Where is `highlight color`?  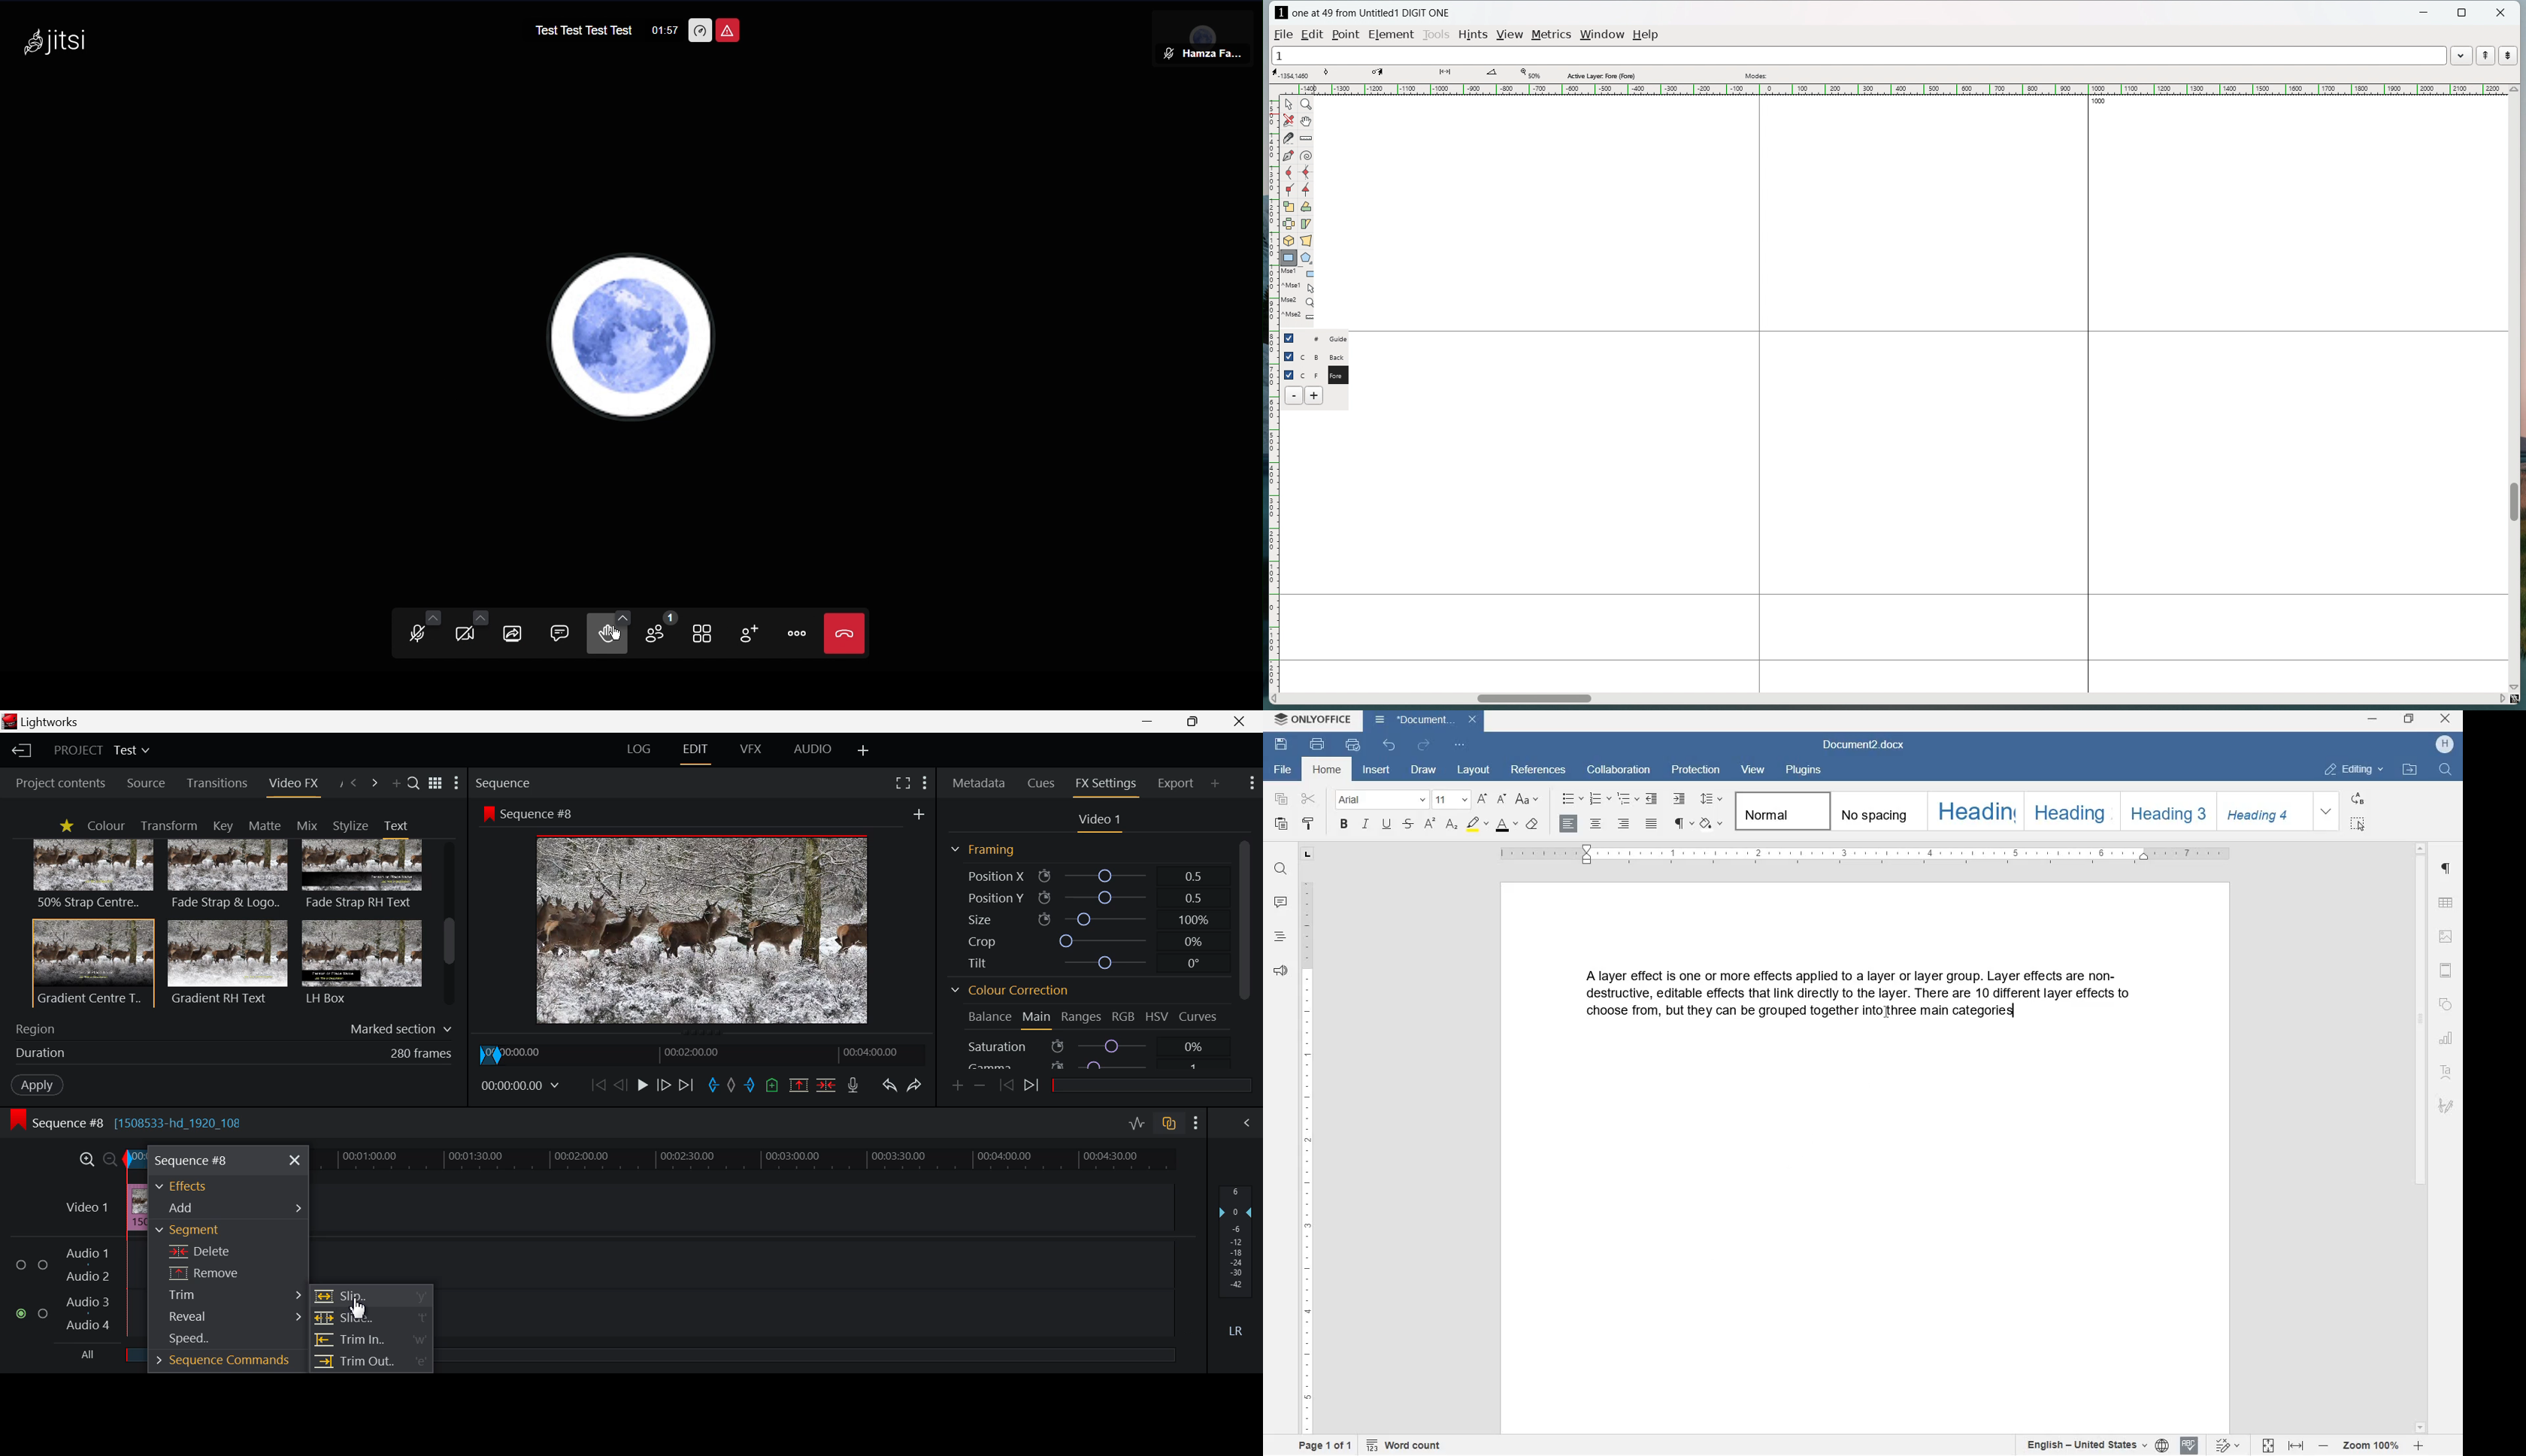 highlight color is located at coordinates (1478, 825).